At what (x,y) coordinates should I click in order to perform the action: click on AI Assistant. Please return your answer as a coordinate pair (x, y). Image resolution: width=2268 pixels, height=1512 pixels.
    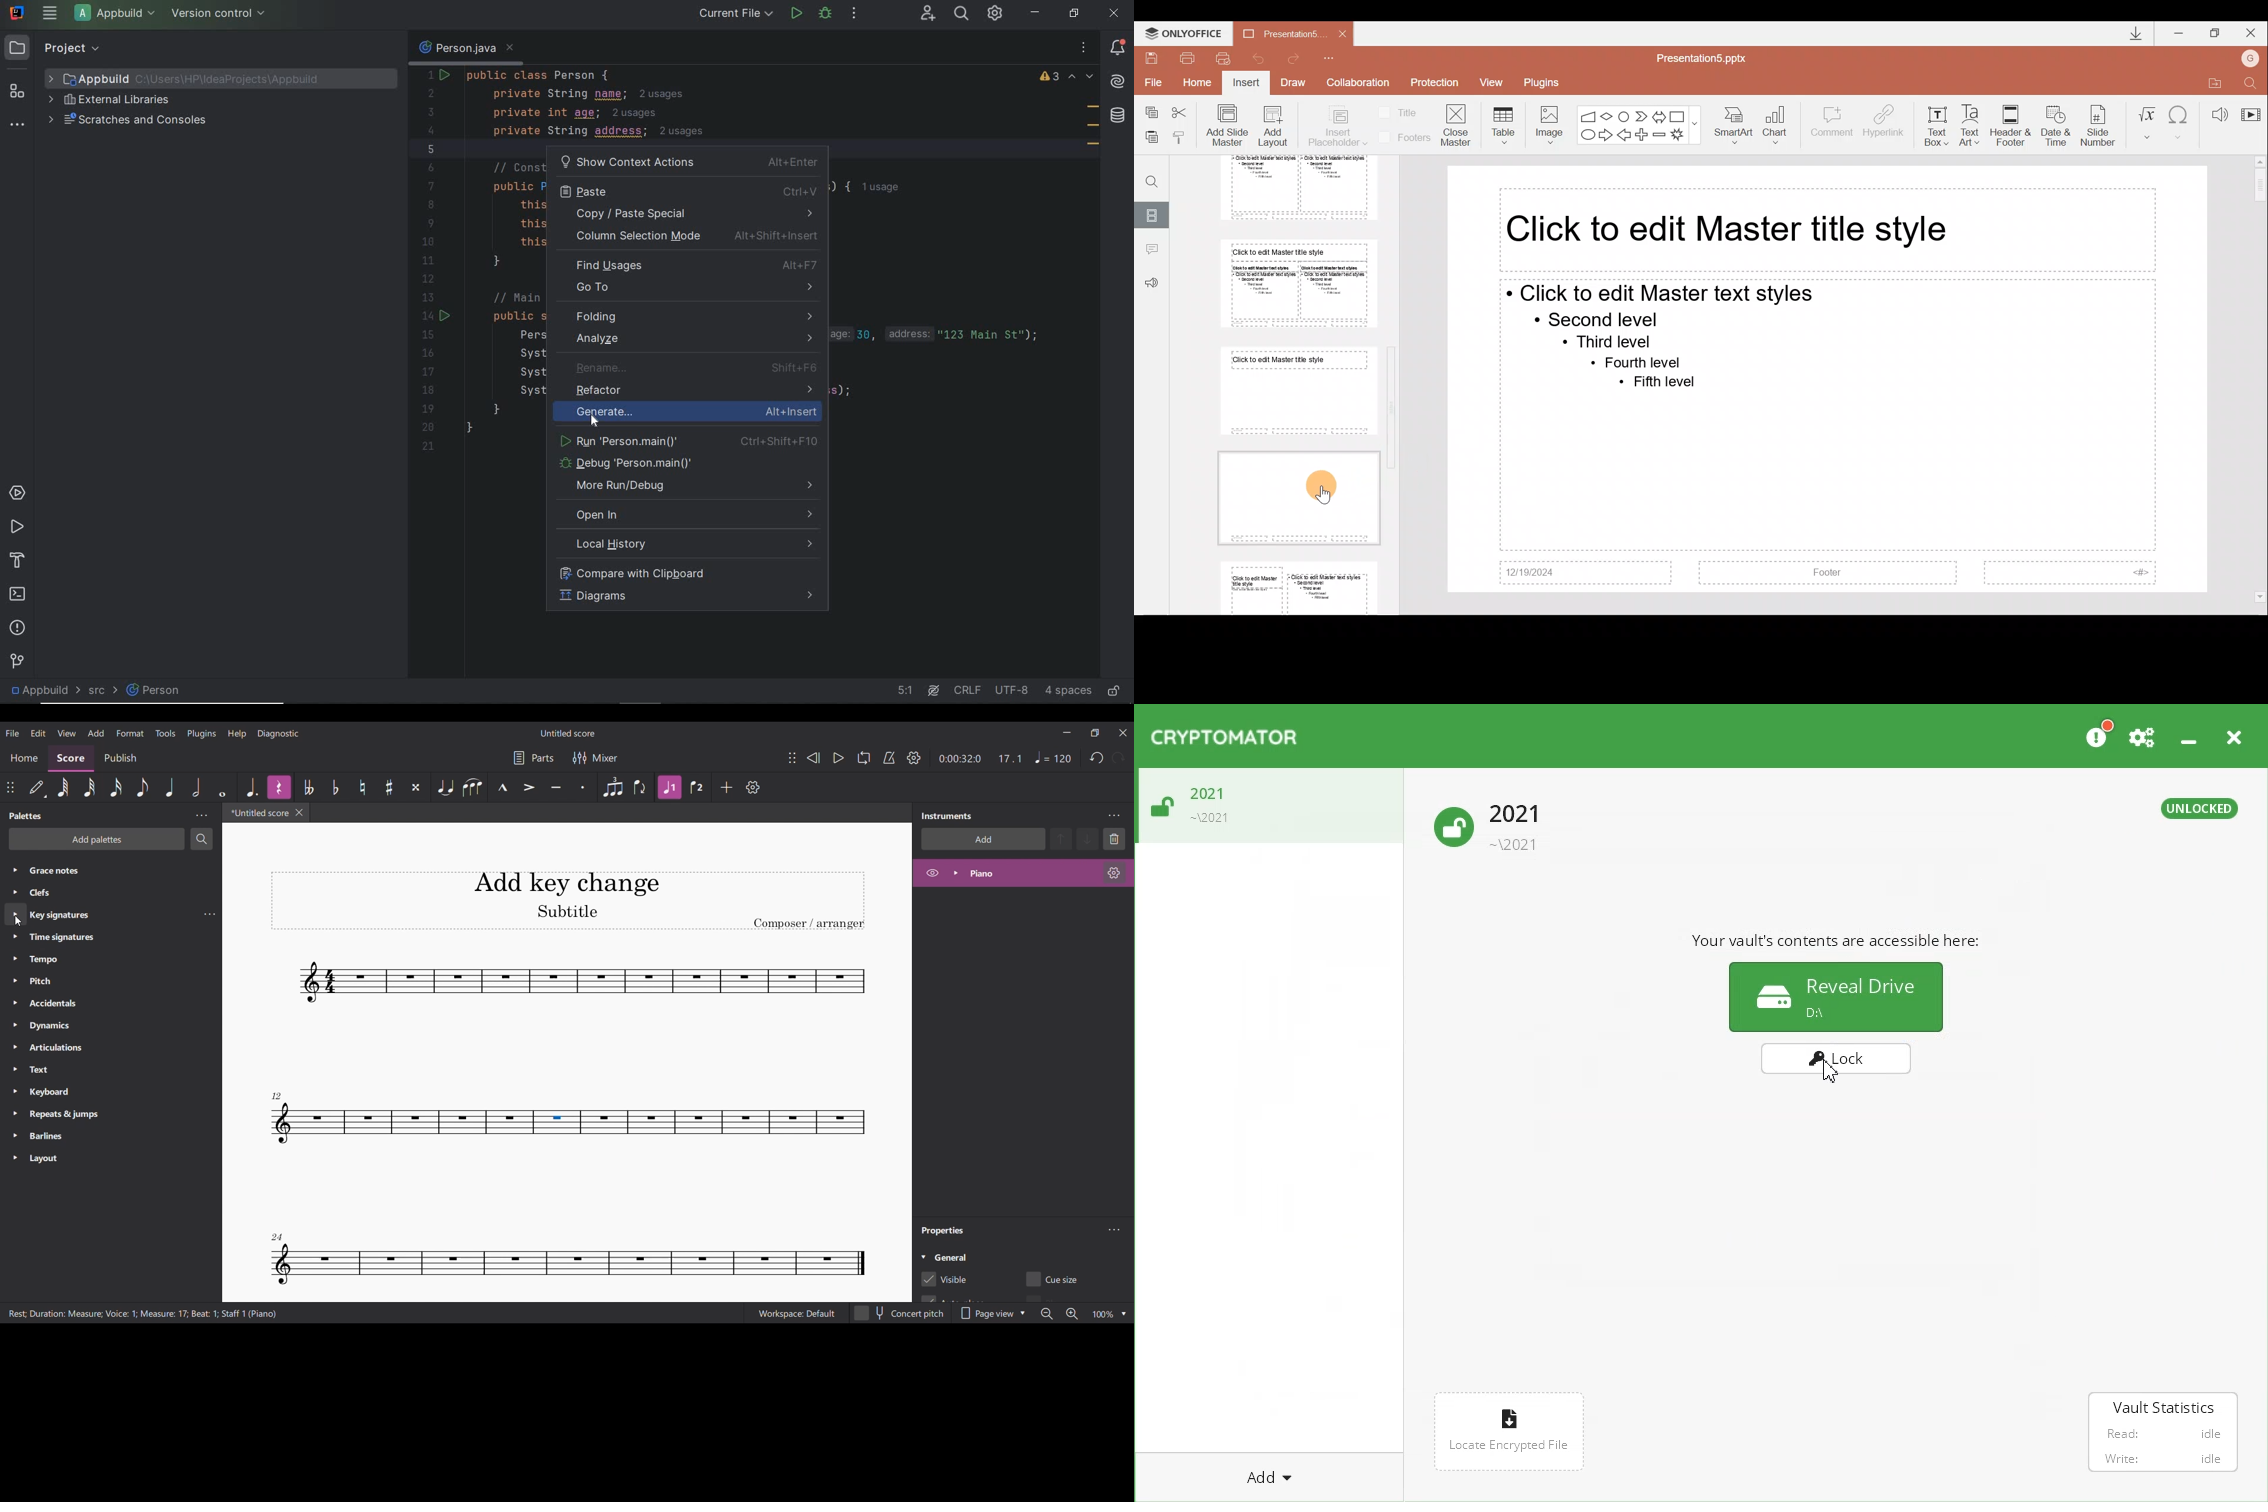
    Looking at the image, I should click on (1118, 83).